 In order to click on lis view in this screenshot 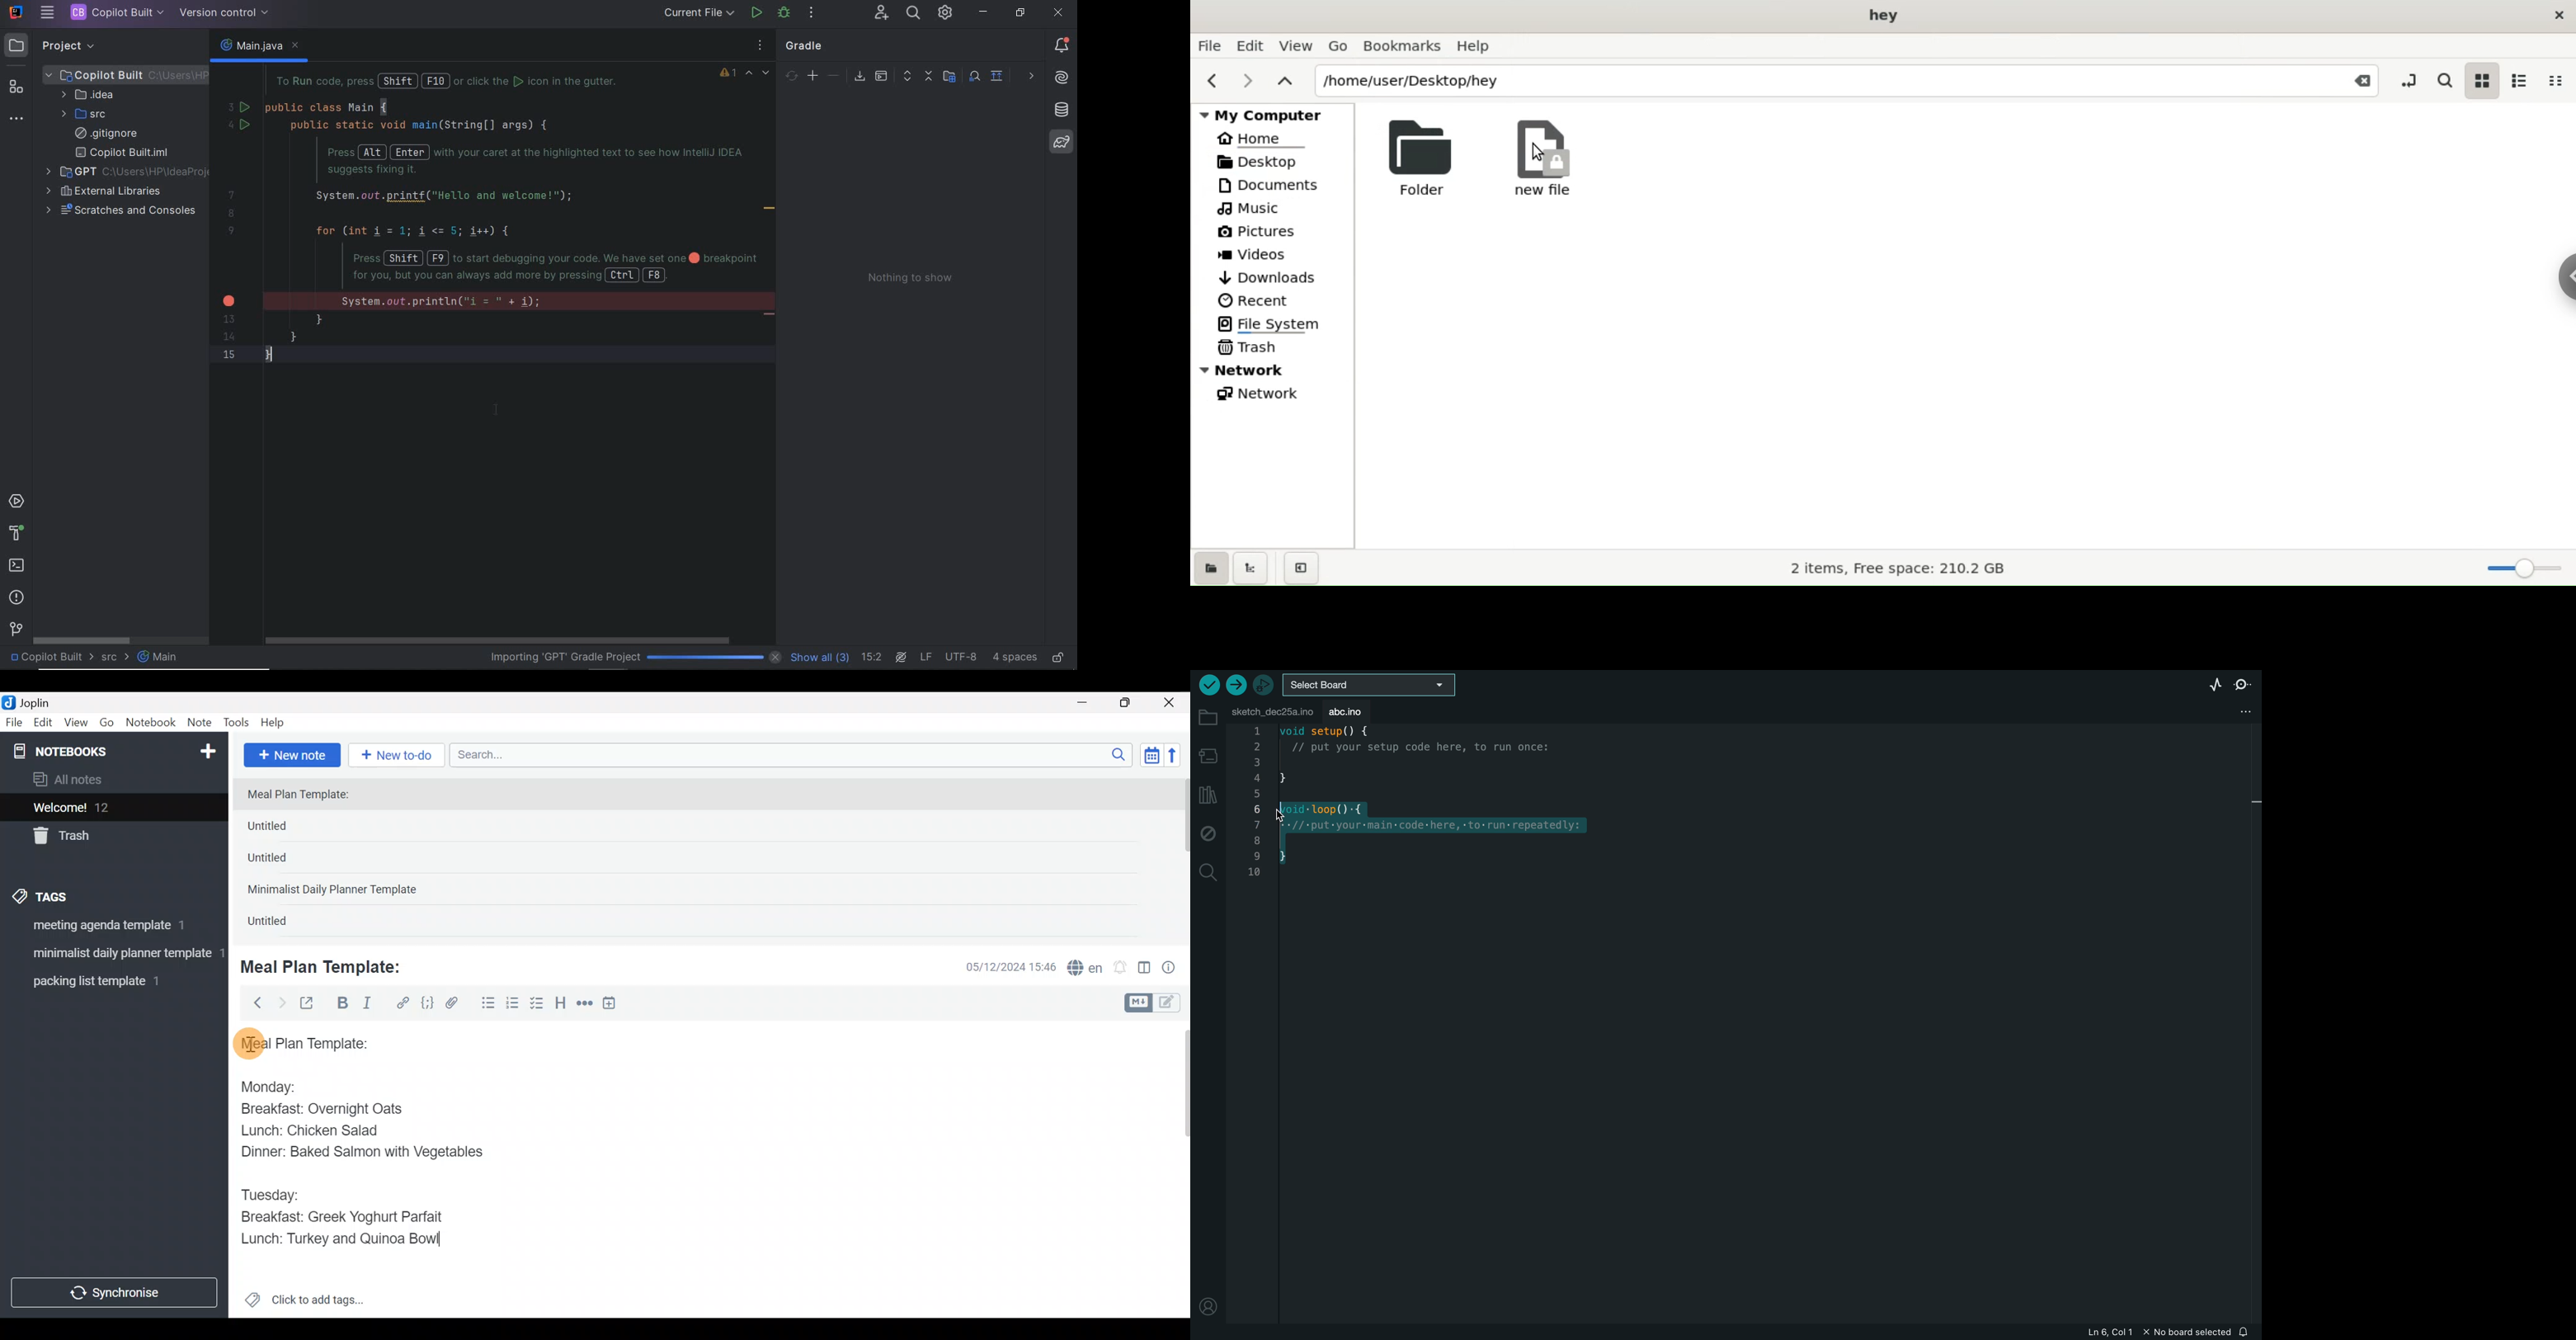, I will do `click(2524, 79)`.